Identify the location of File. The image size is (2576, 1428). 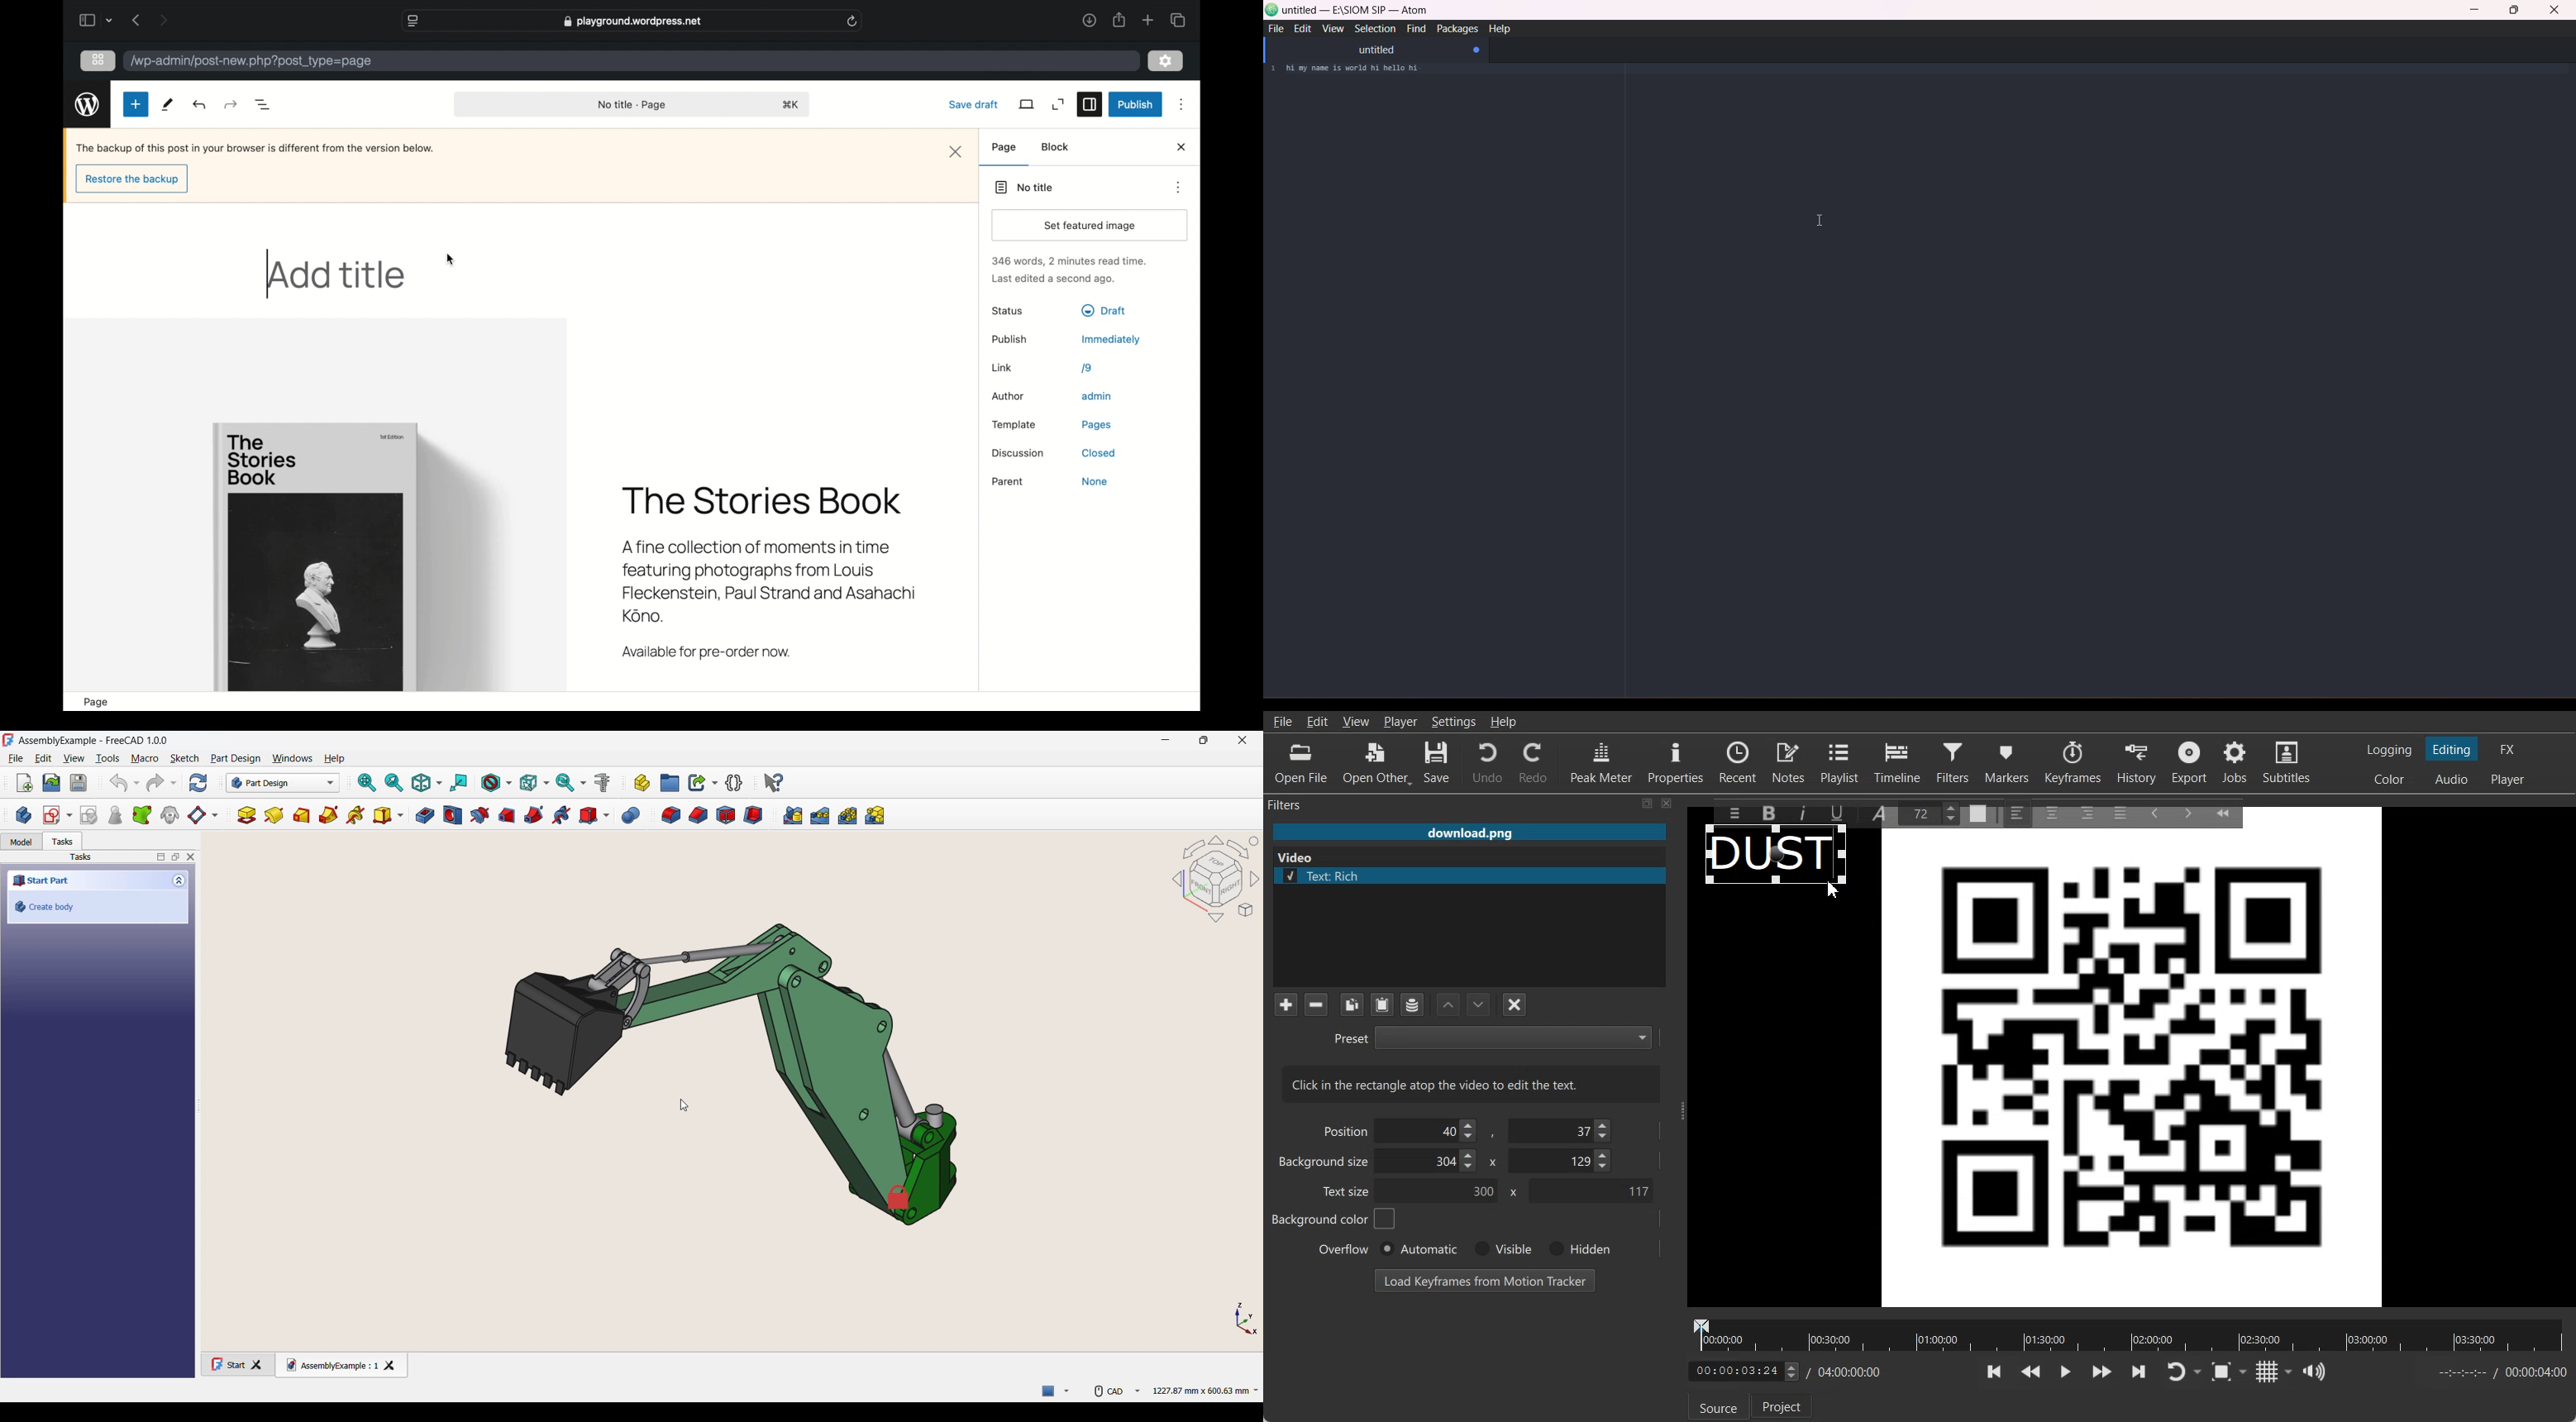
(1282, 722).